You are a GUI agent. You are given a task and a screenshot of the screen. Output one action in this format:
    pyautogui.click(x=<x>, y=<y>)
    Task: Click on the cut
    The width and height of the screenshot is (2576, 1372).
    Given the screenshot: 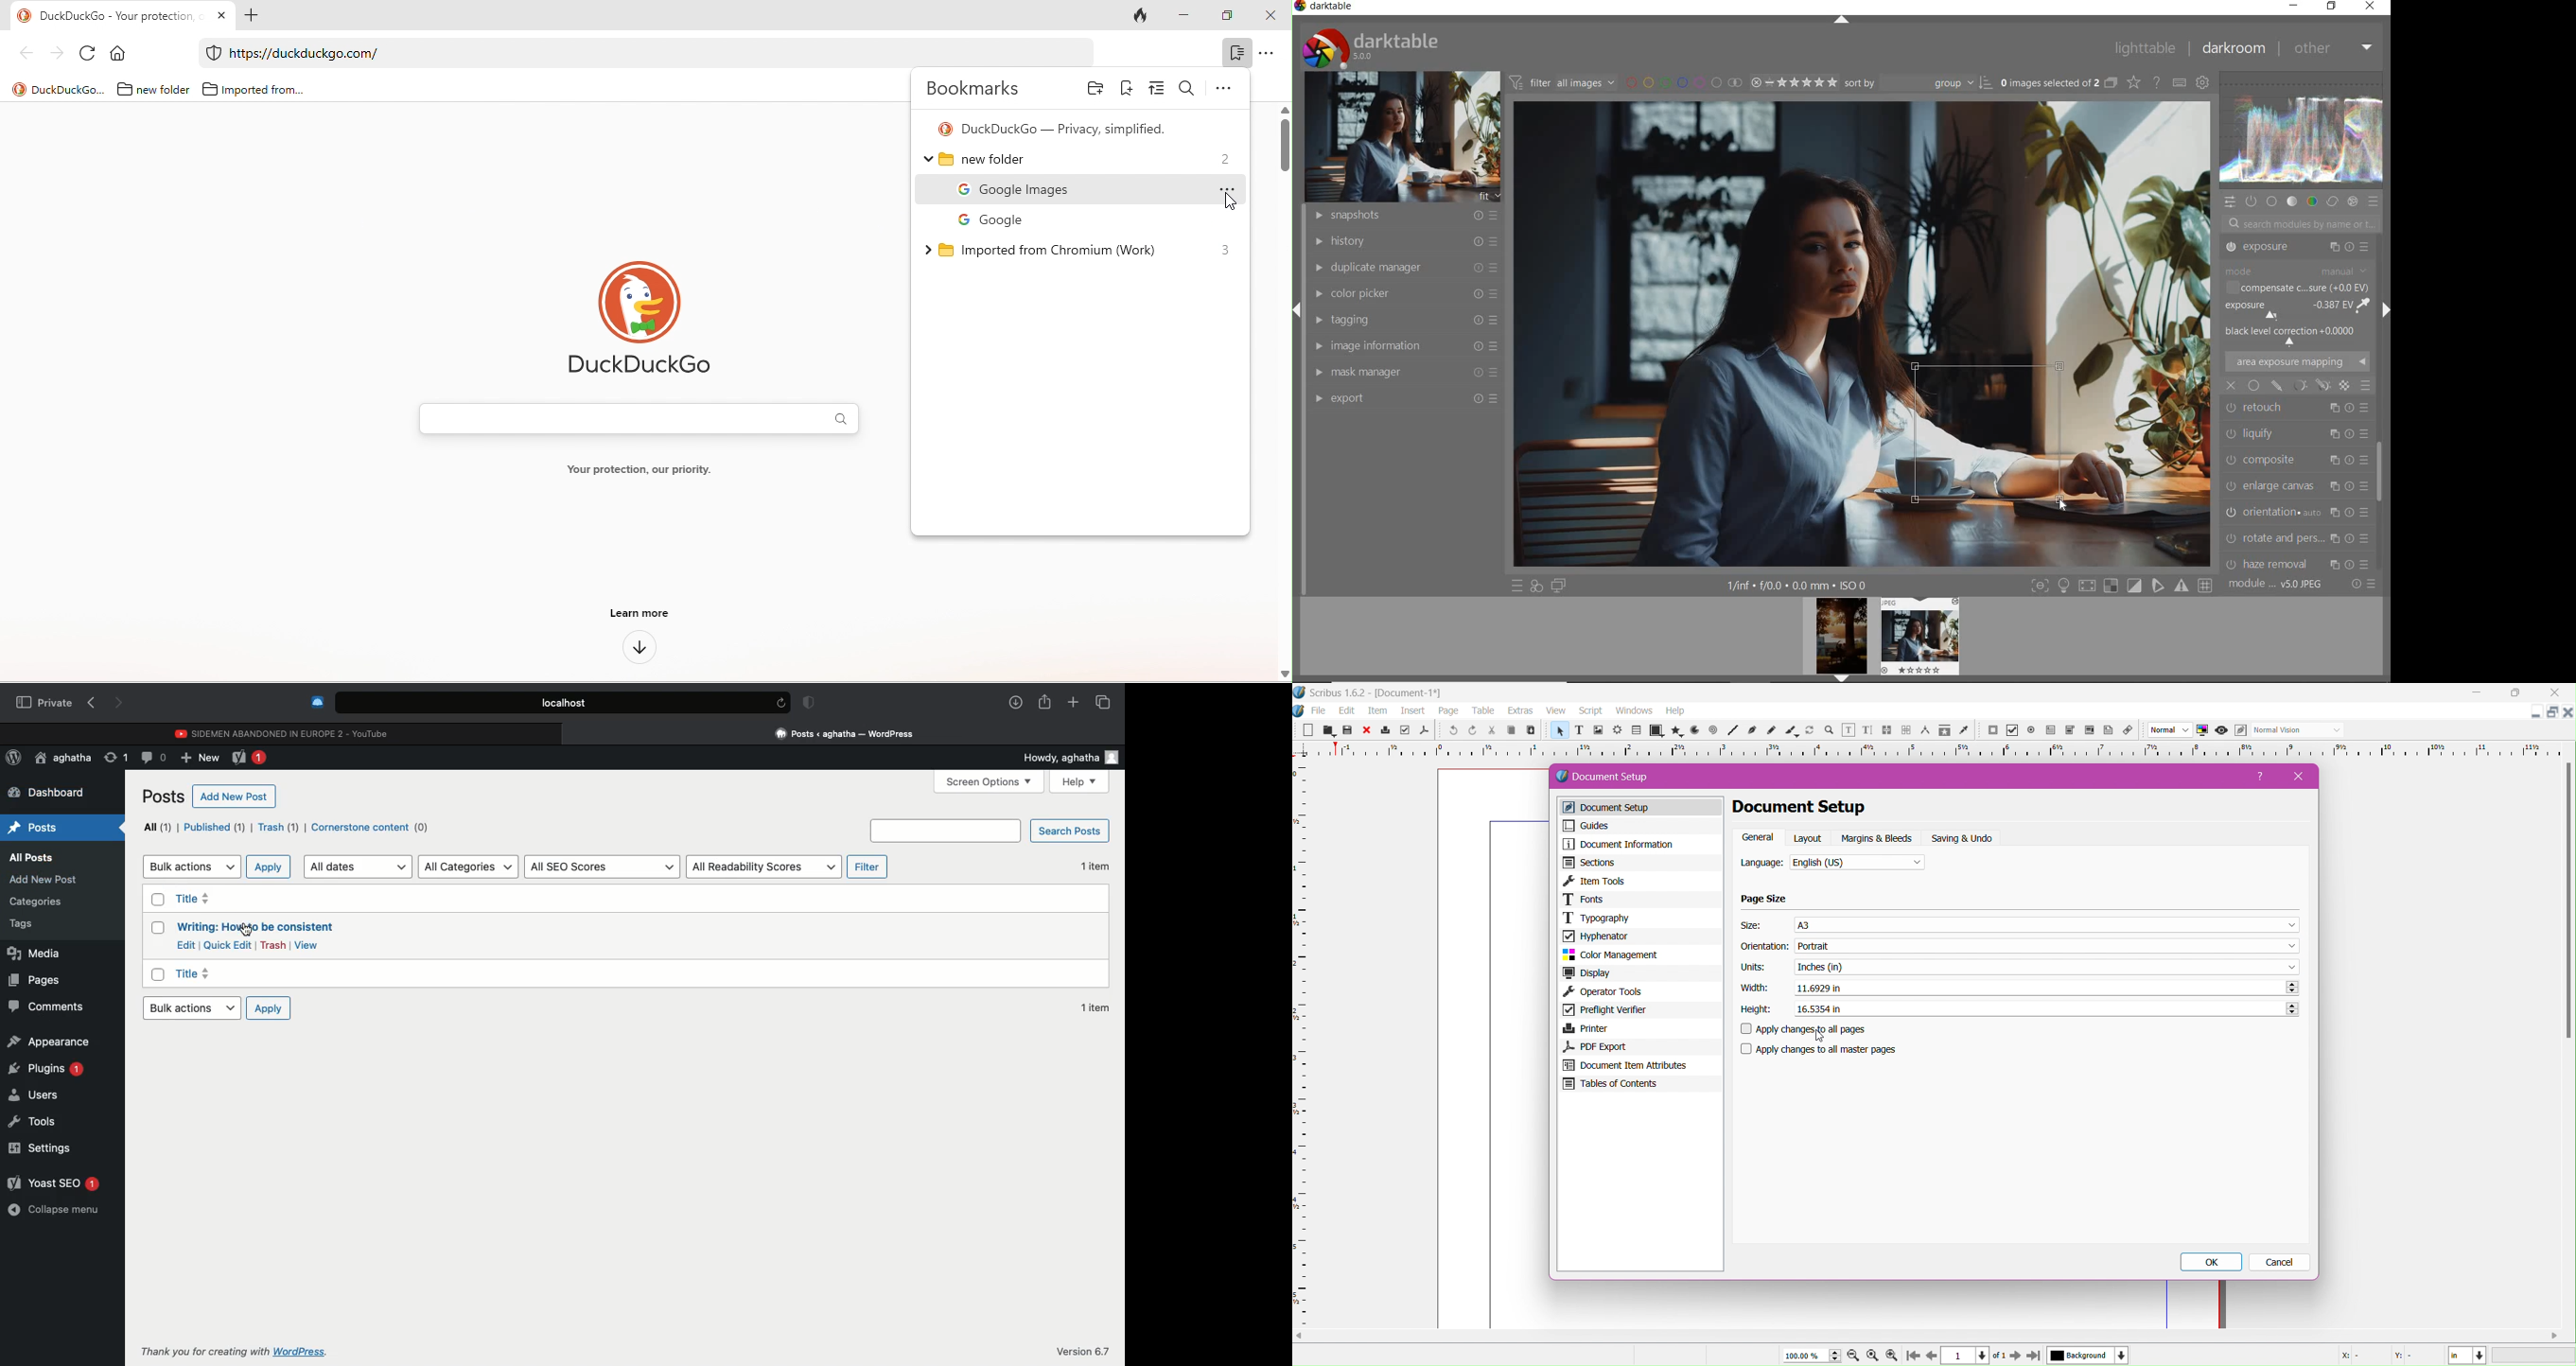 What is the action you would take?
    pyautogui.click(x=1490, y=731)
    